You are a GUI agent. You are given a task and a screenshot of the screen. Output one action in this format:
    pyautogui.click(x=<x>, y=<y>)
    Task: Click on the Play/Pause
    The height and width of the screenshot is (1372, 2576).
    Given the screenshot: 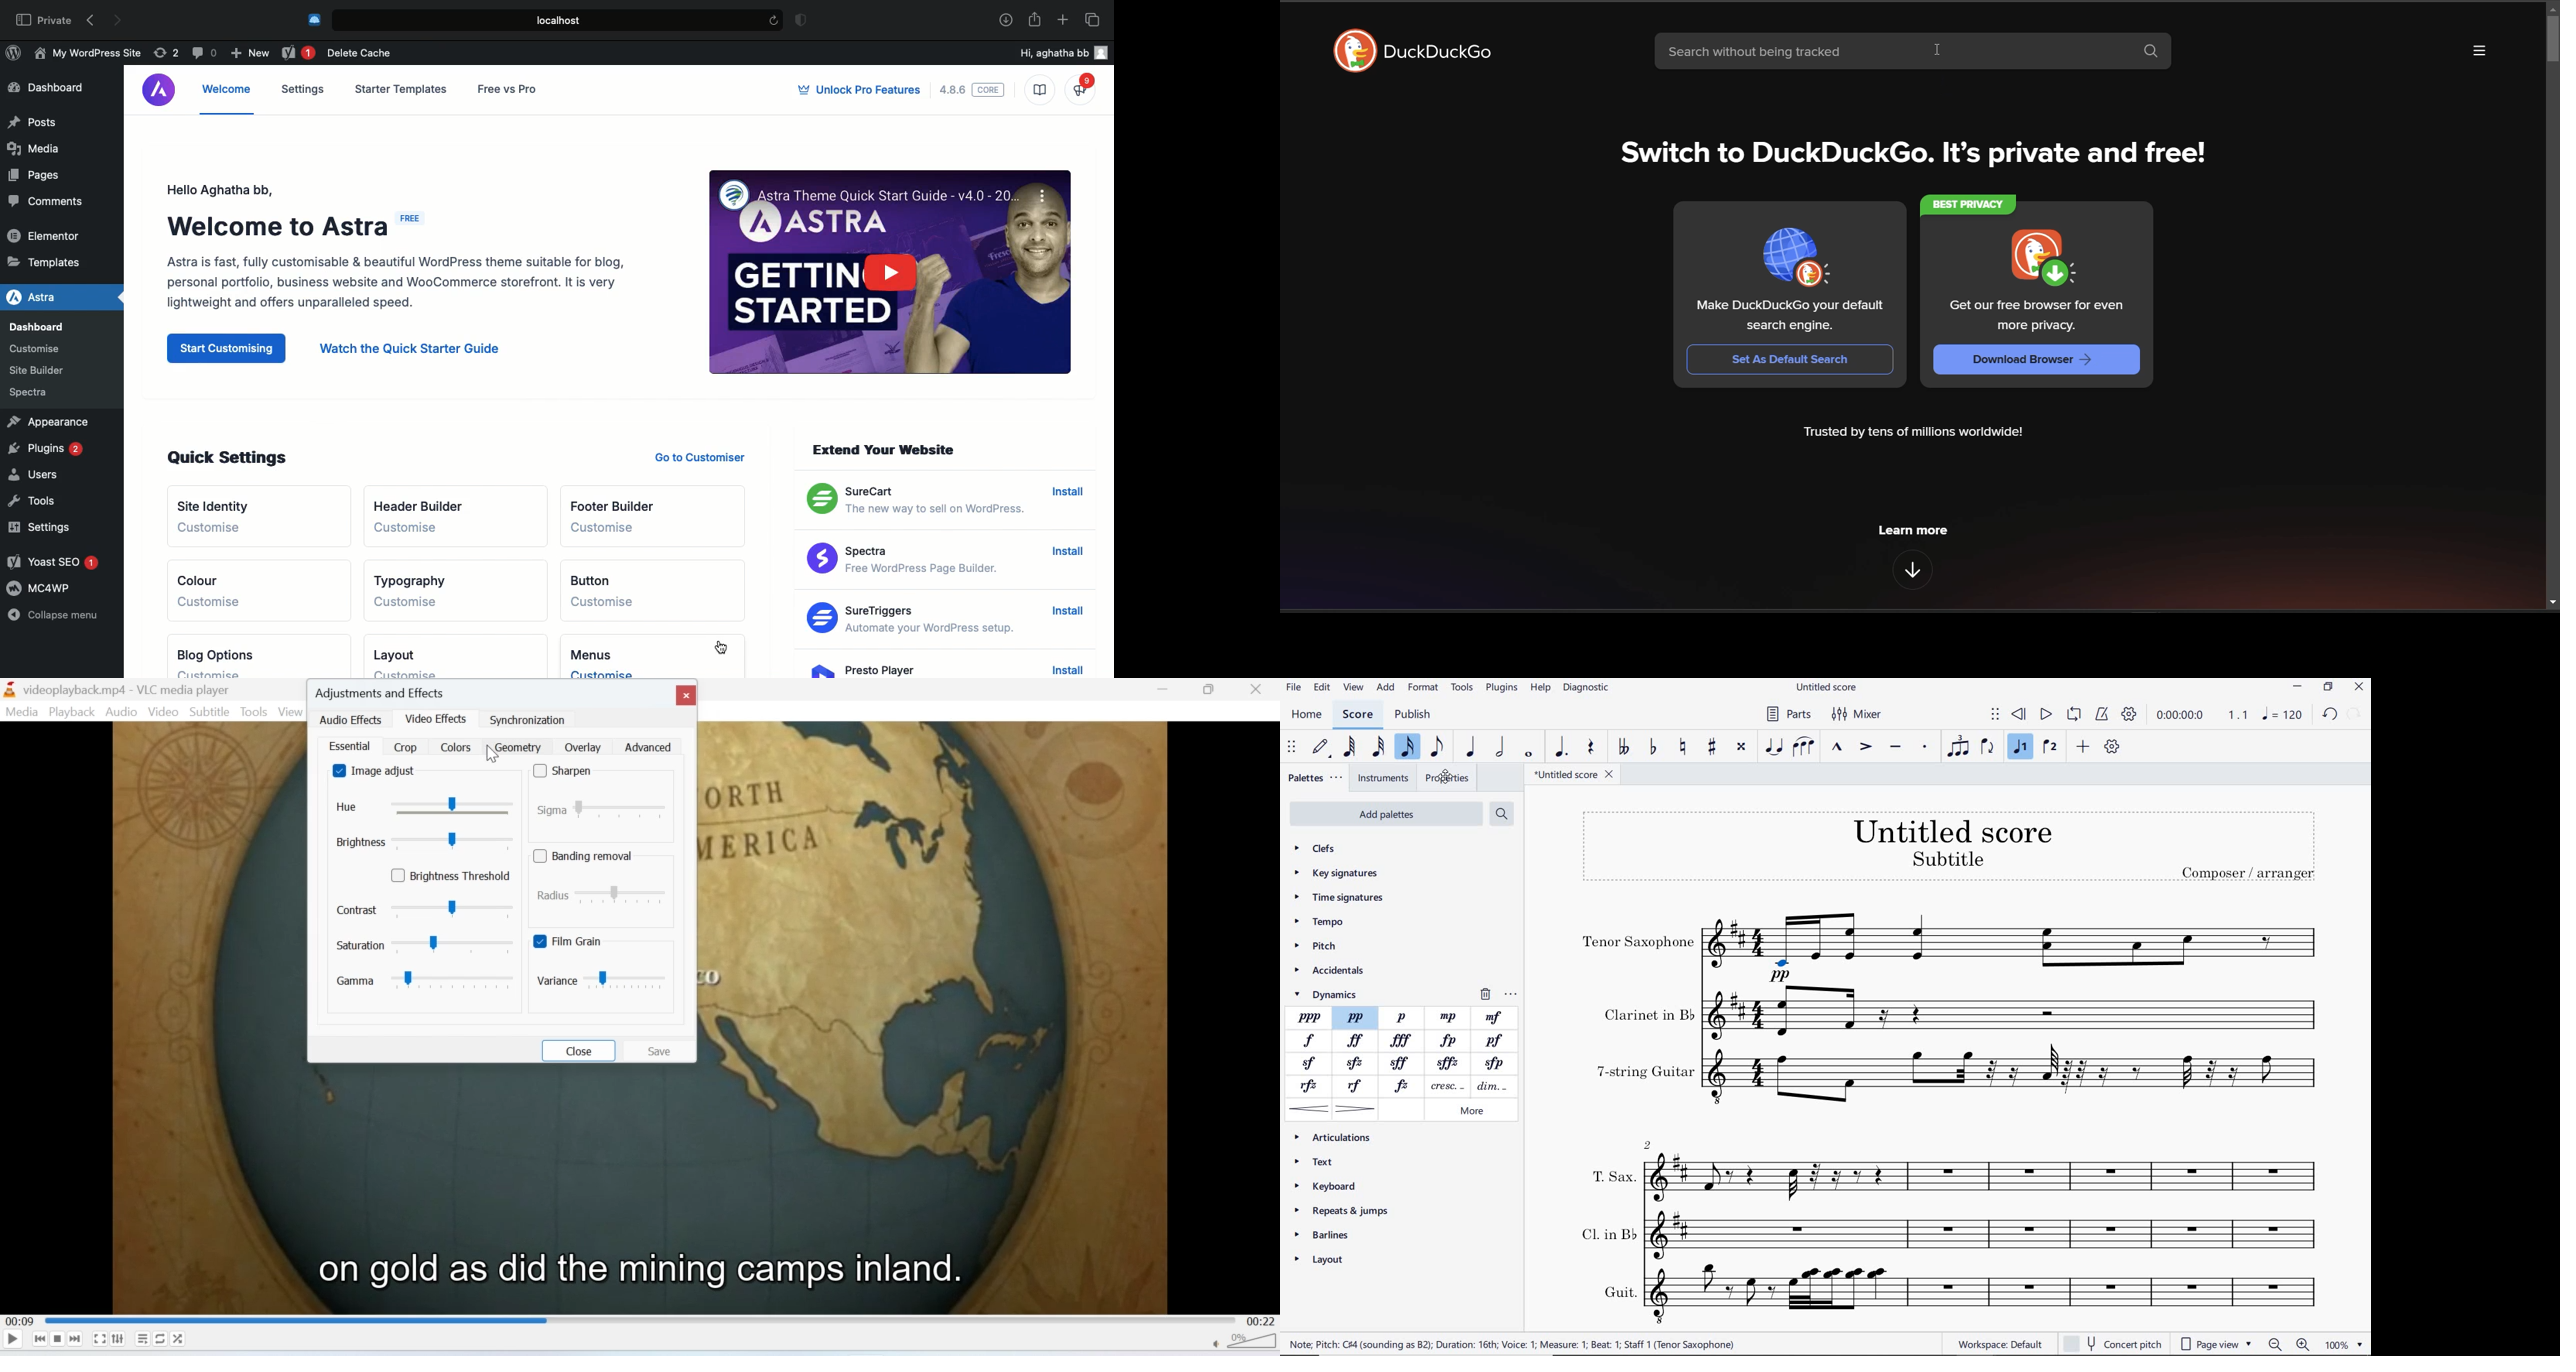 What is the action you would take?
    pyautogui.click(x=13, y=1338)
    